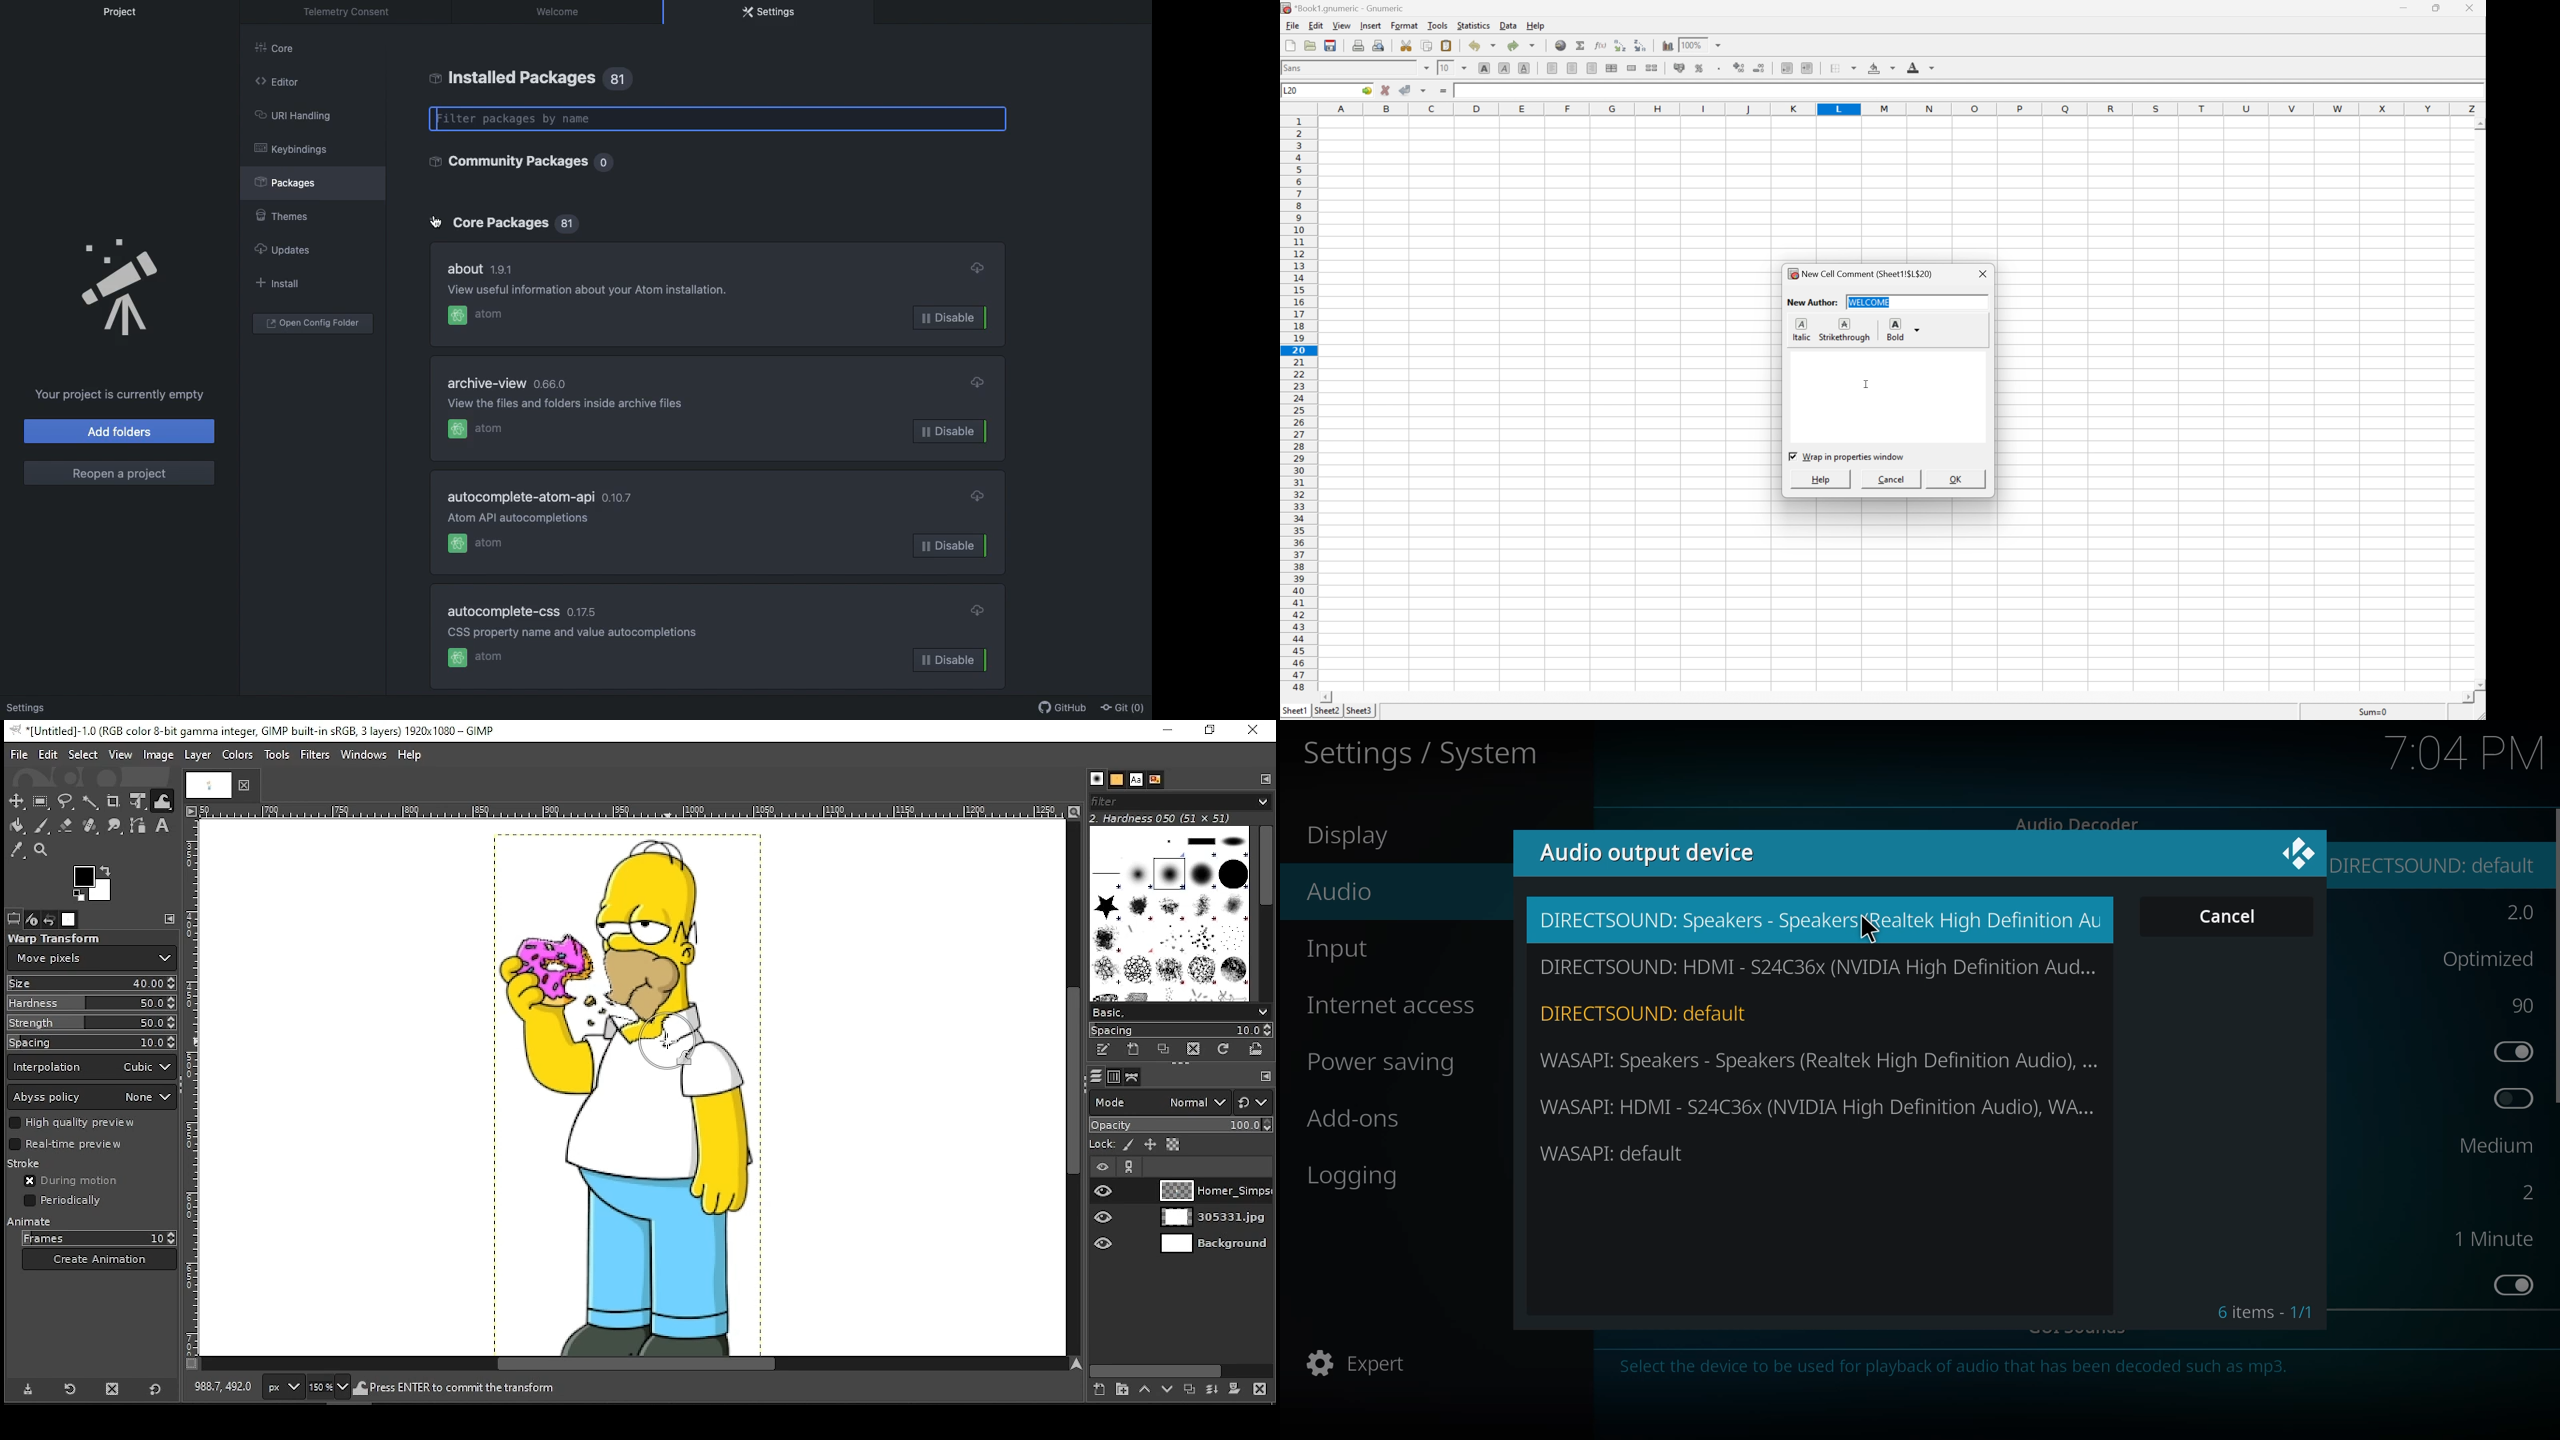  I want to click on zoom level, so click(330, 1388).